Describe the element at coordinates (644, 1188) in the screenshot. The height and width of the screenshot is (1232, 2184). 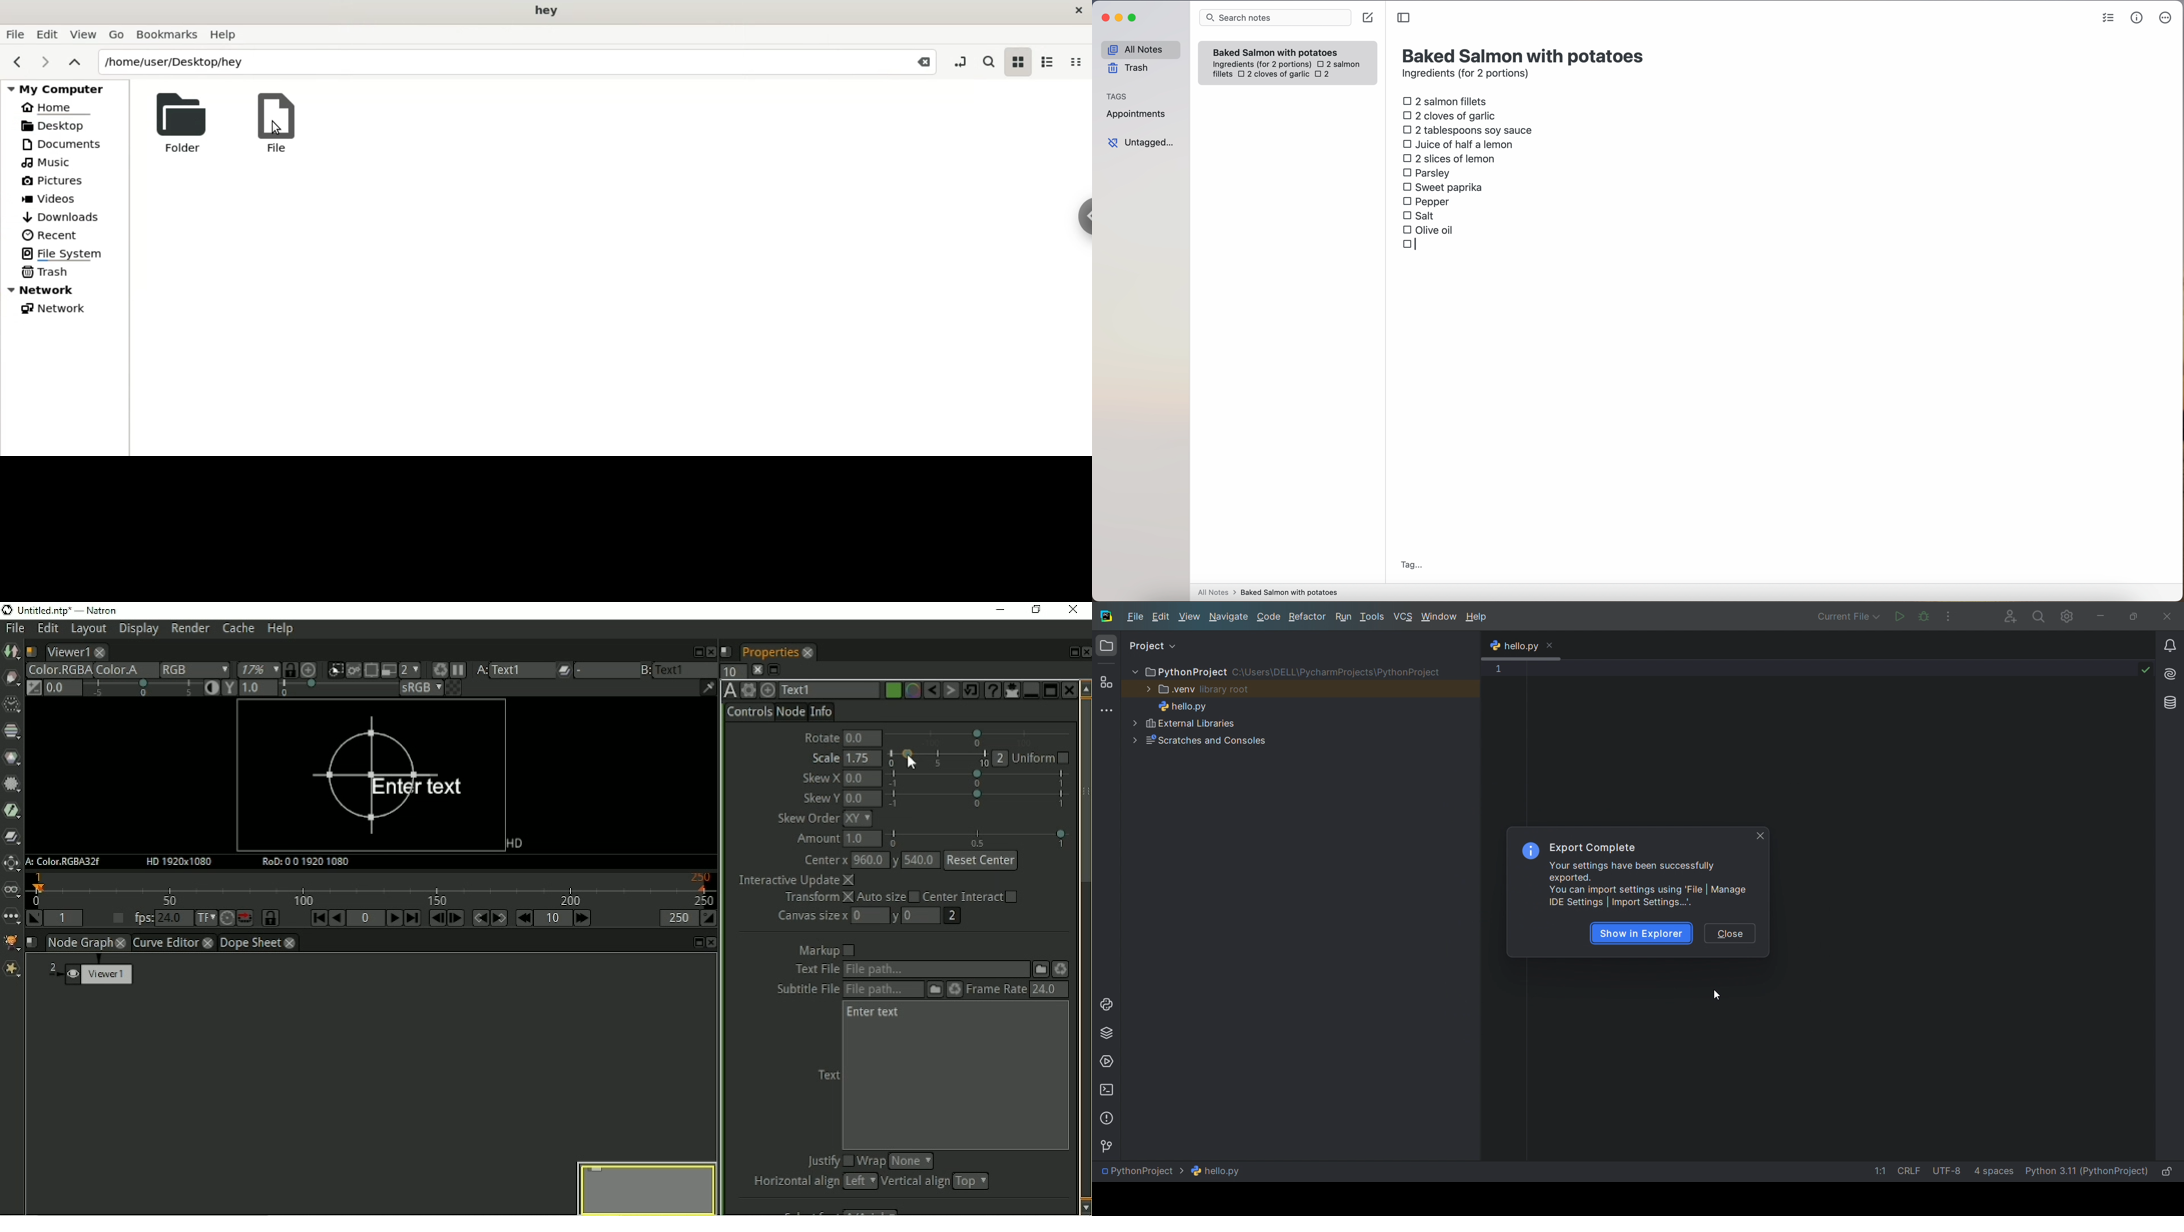
I see `Preview` at that location.